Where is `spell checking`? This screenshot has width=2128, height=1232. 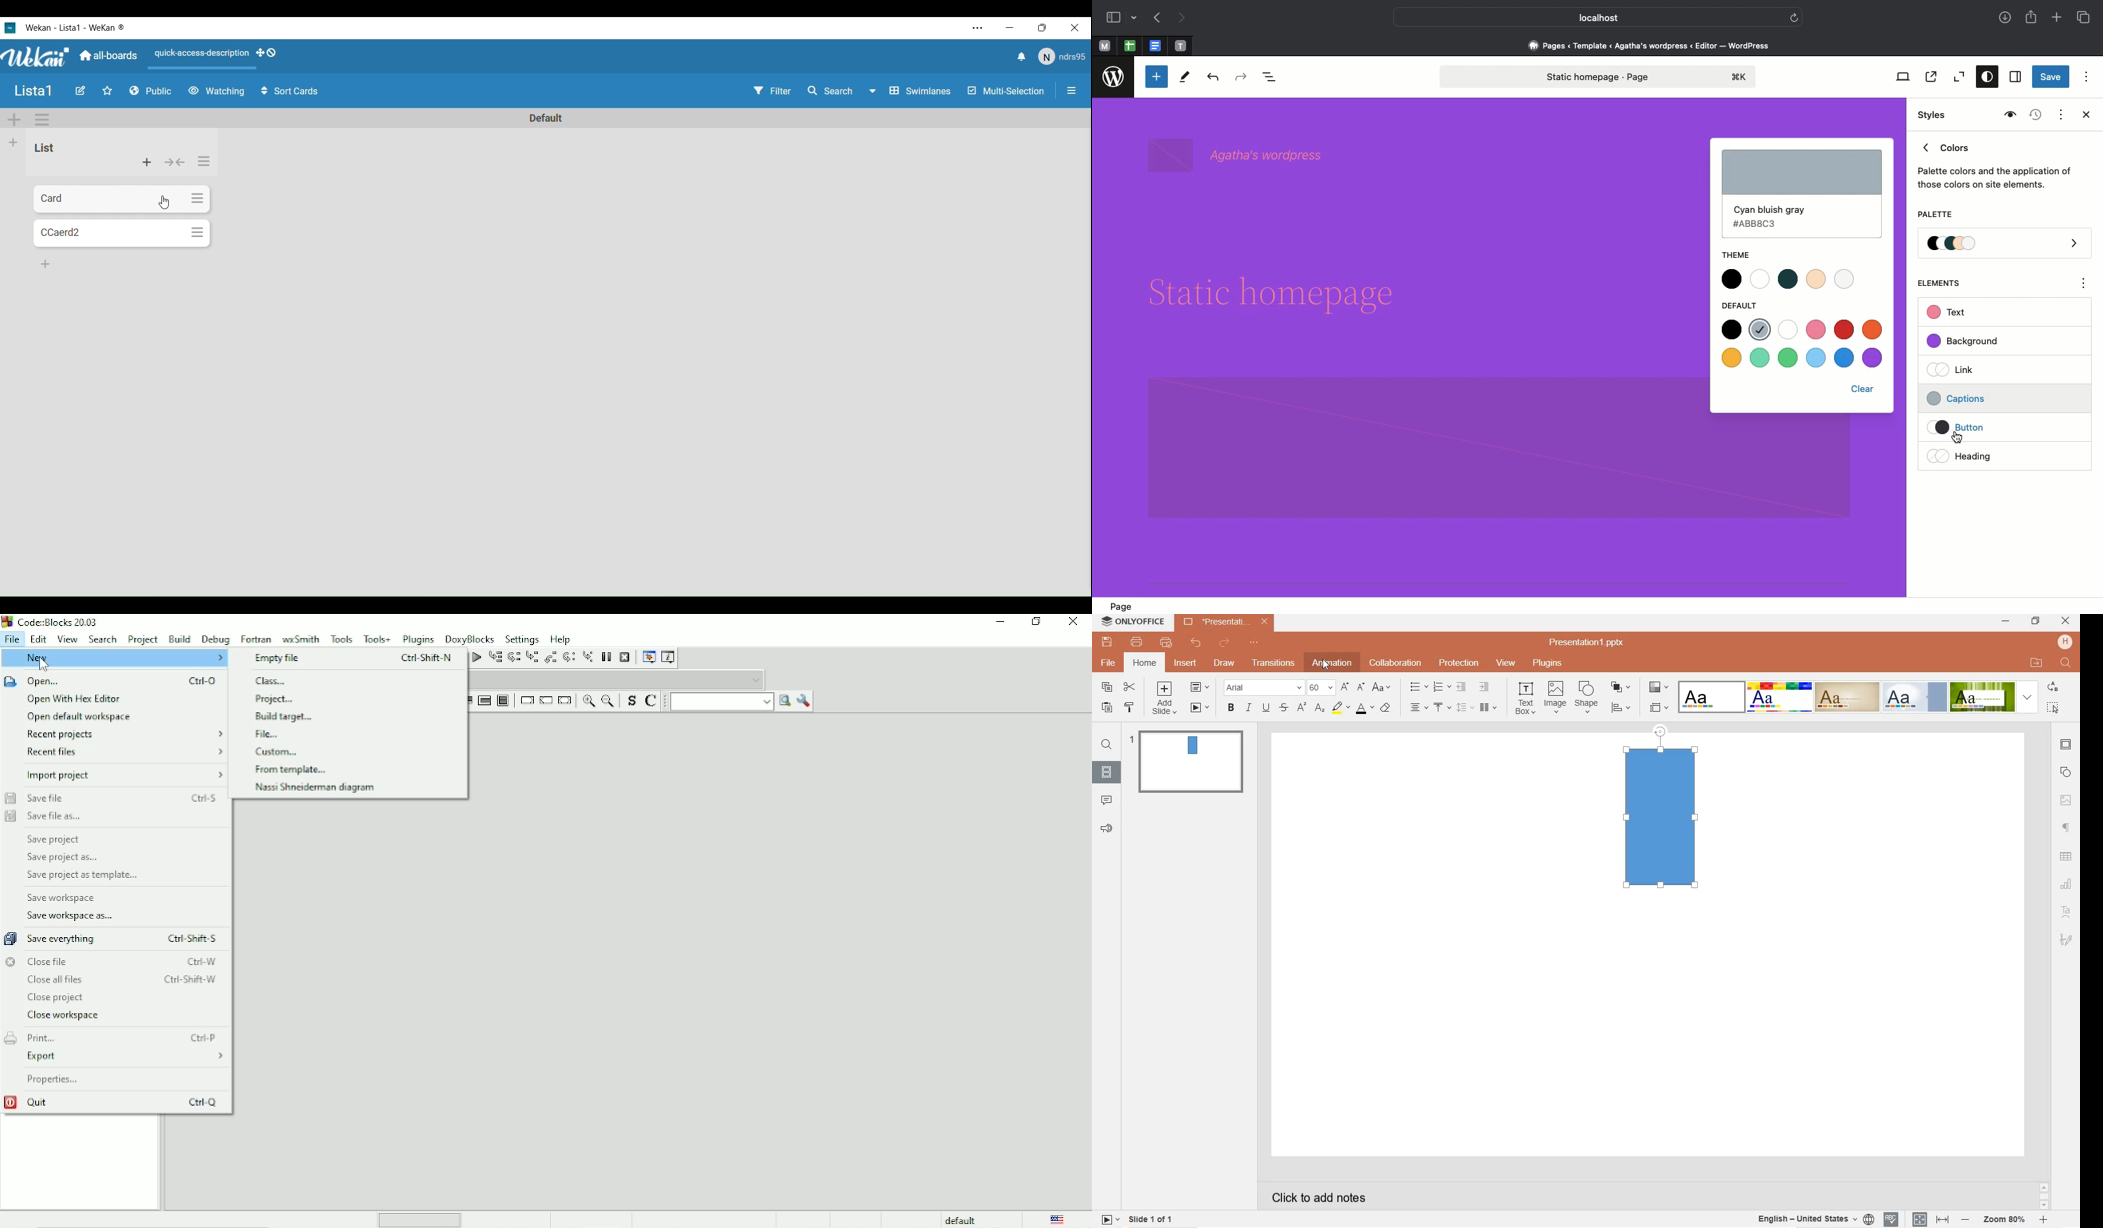 spell checking is located at coordinates (1891, 1220).